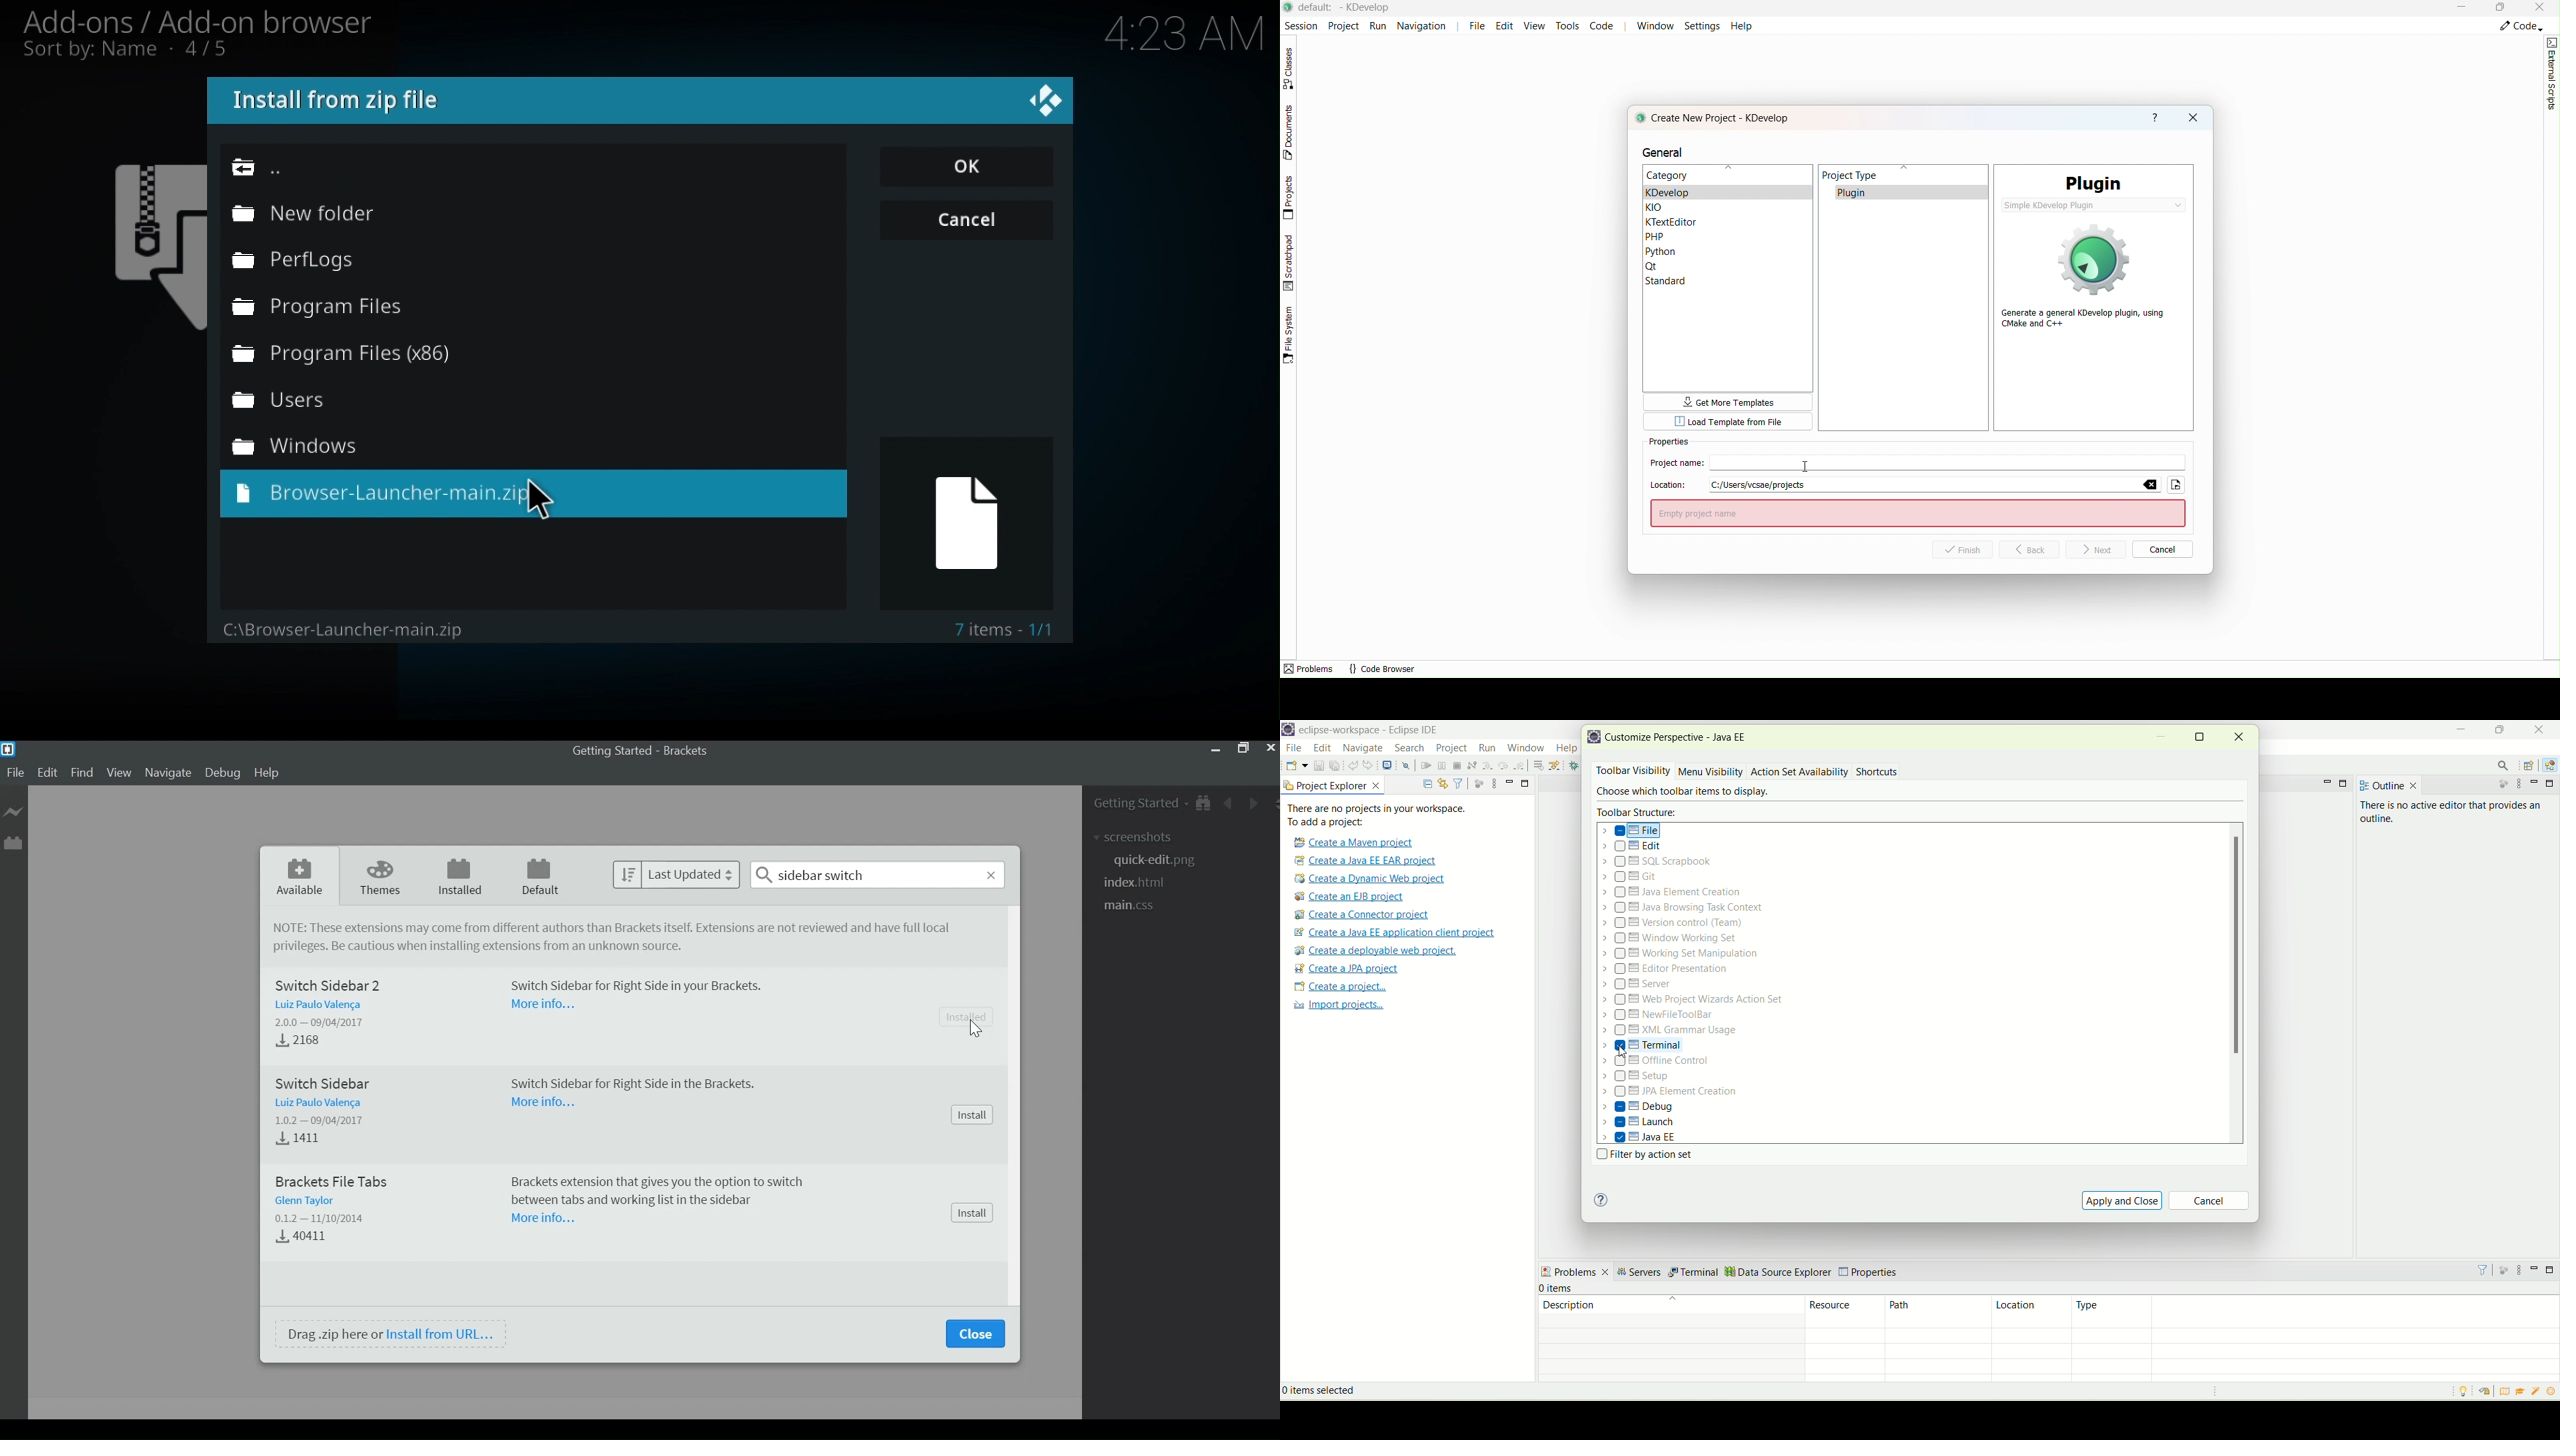 This screenshot has width=2576, height=1456. Describe the element at coordinates (1967, 551) in the screenshot. I see `Finish` at that location.